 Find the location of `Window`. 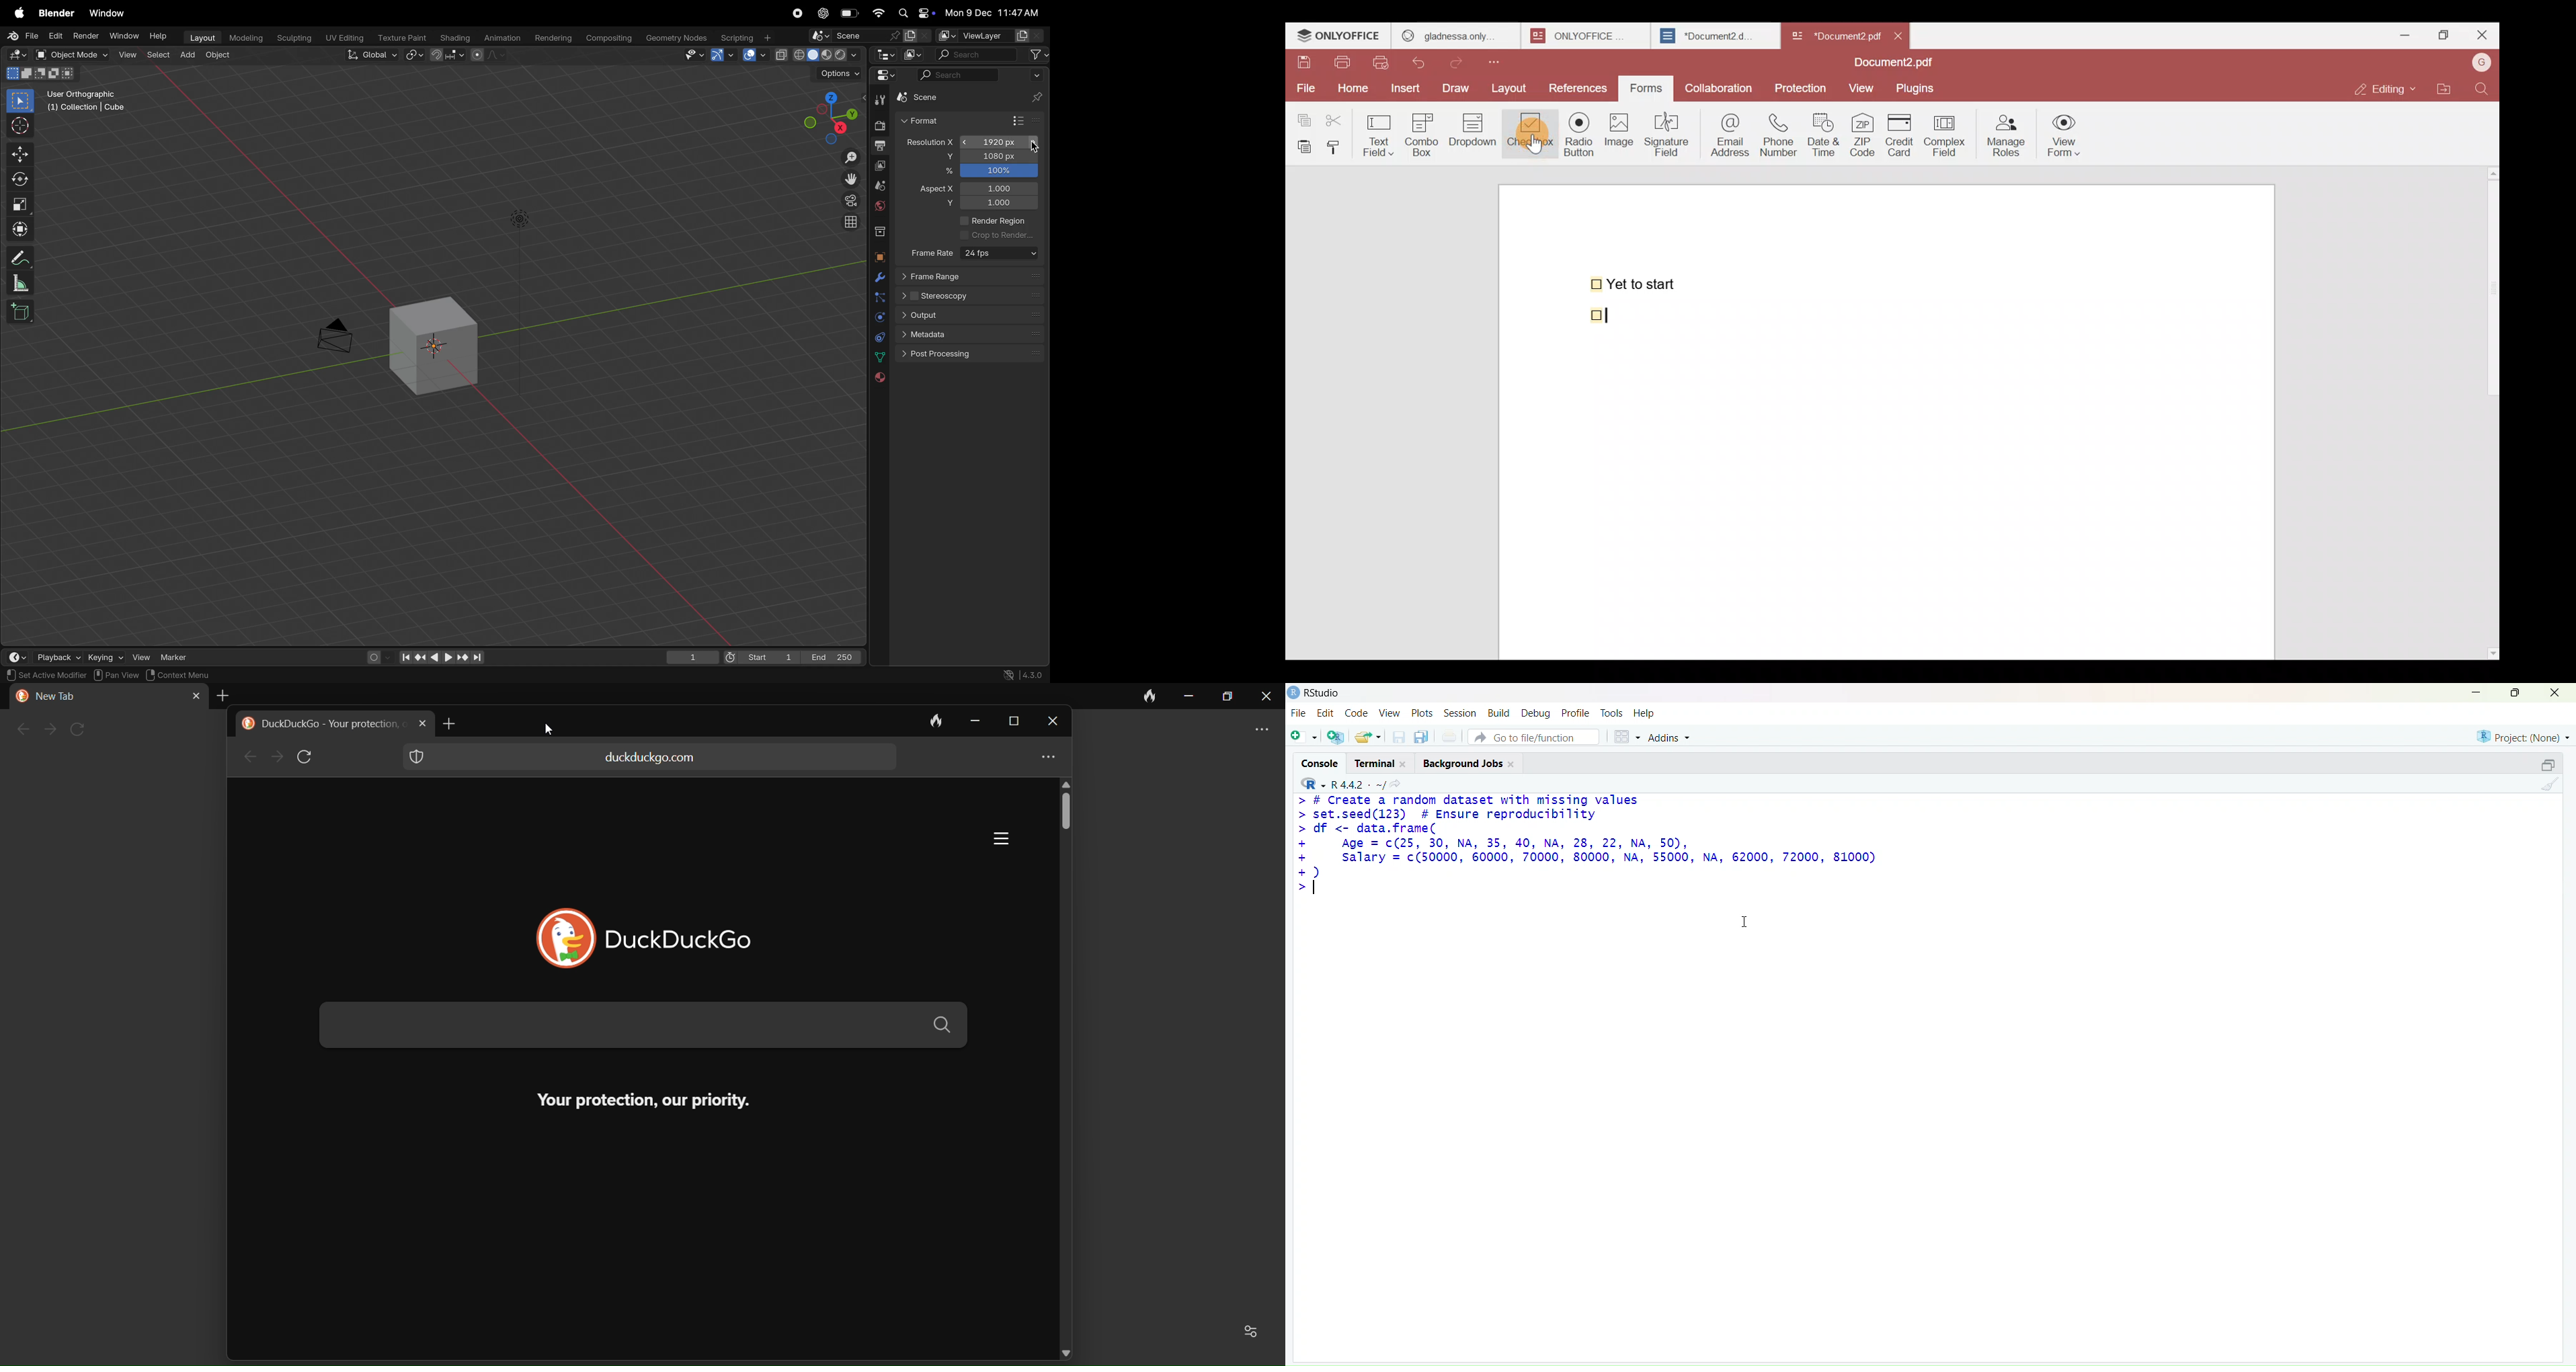

Window is located at coordinates (124, 36).